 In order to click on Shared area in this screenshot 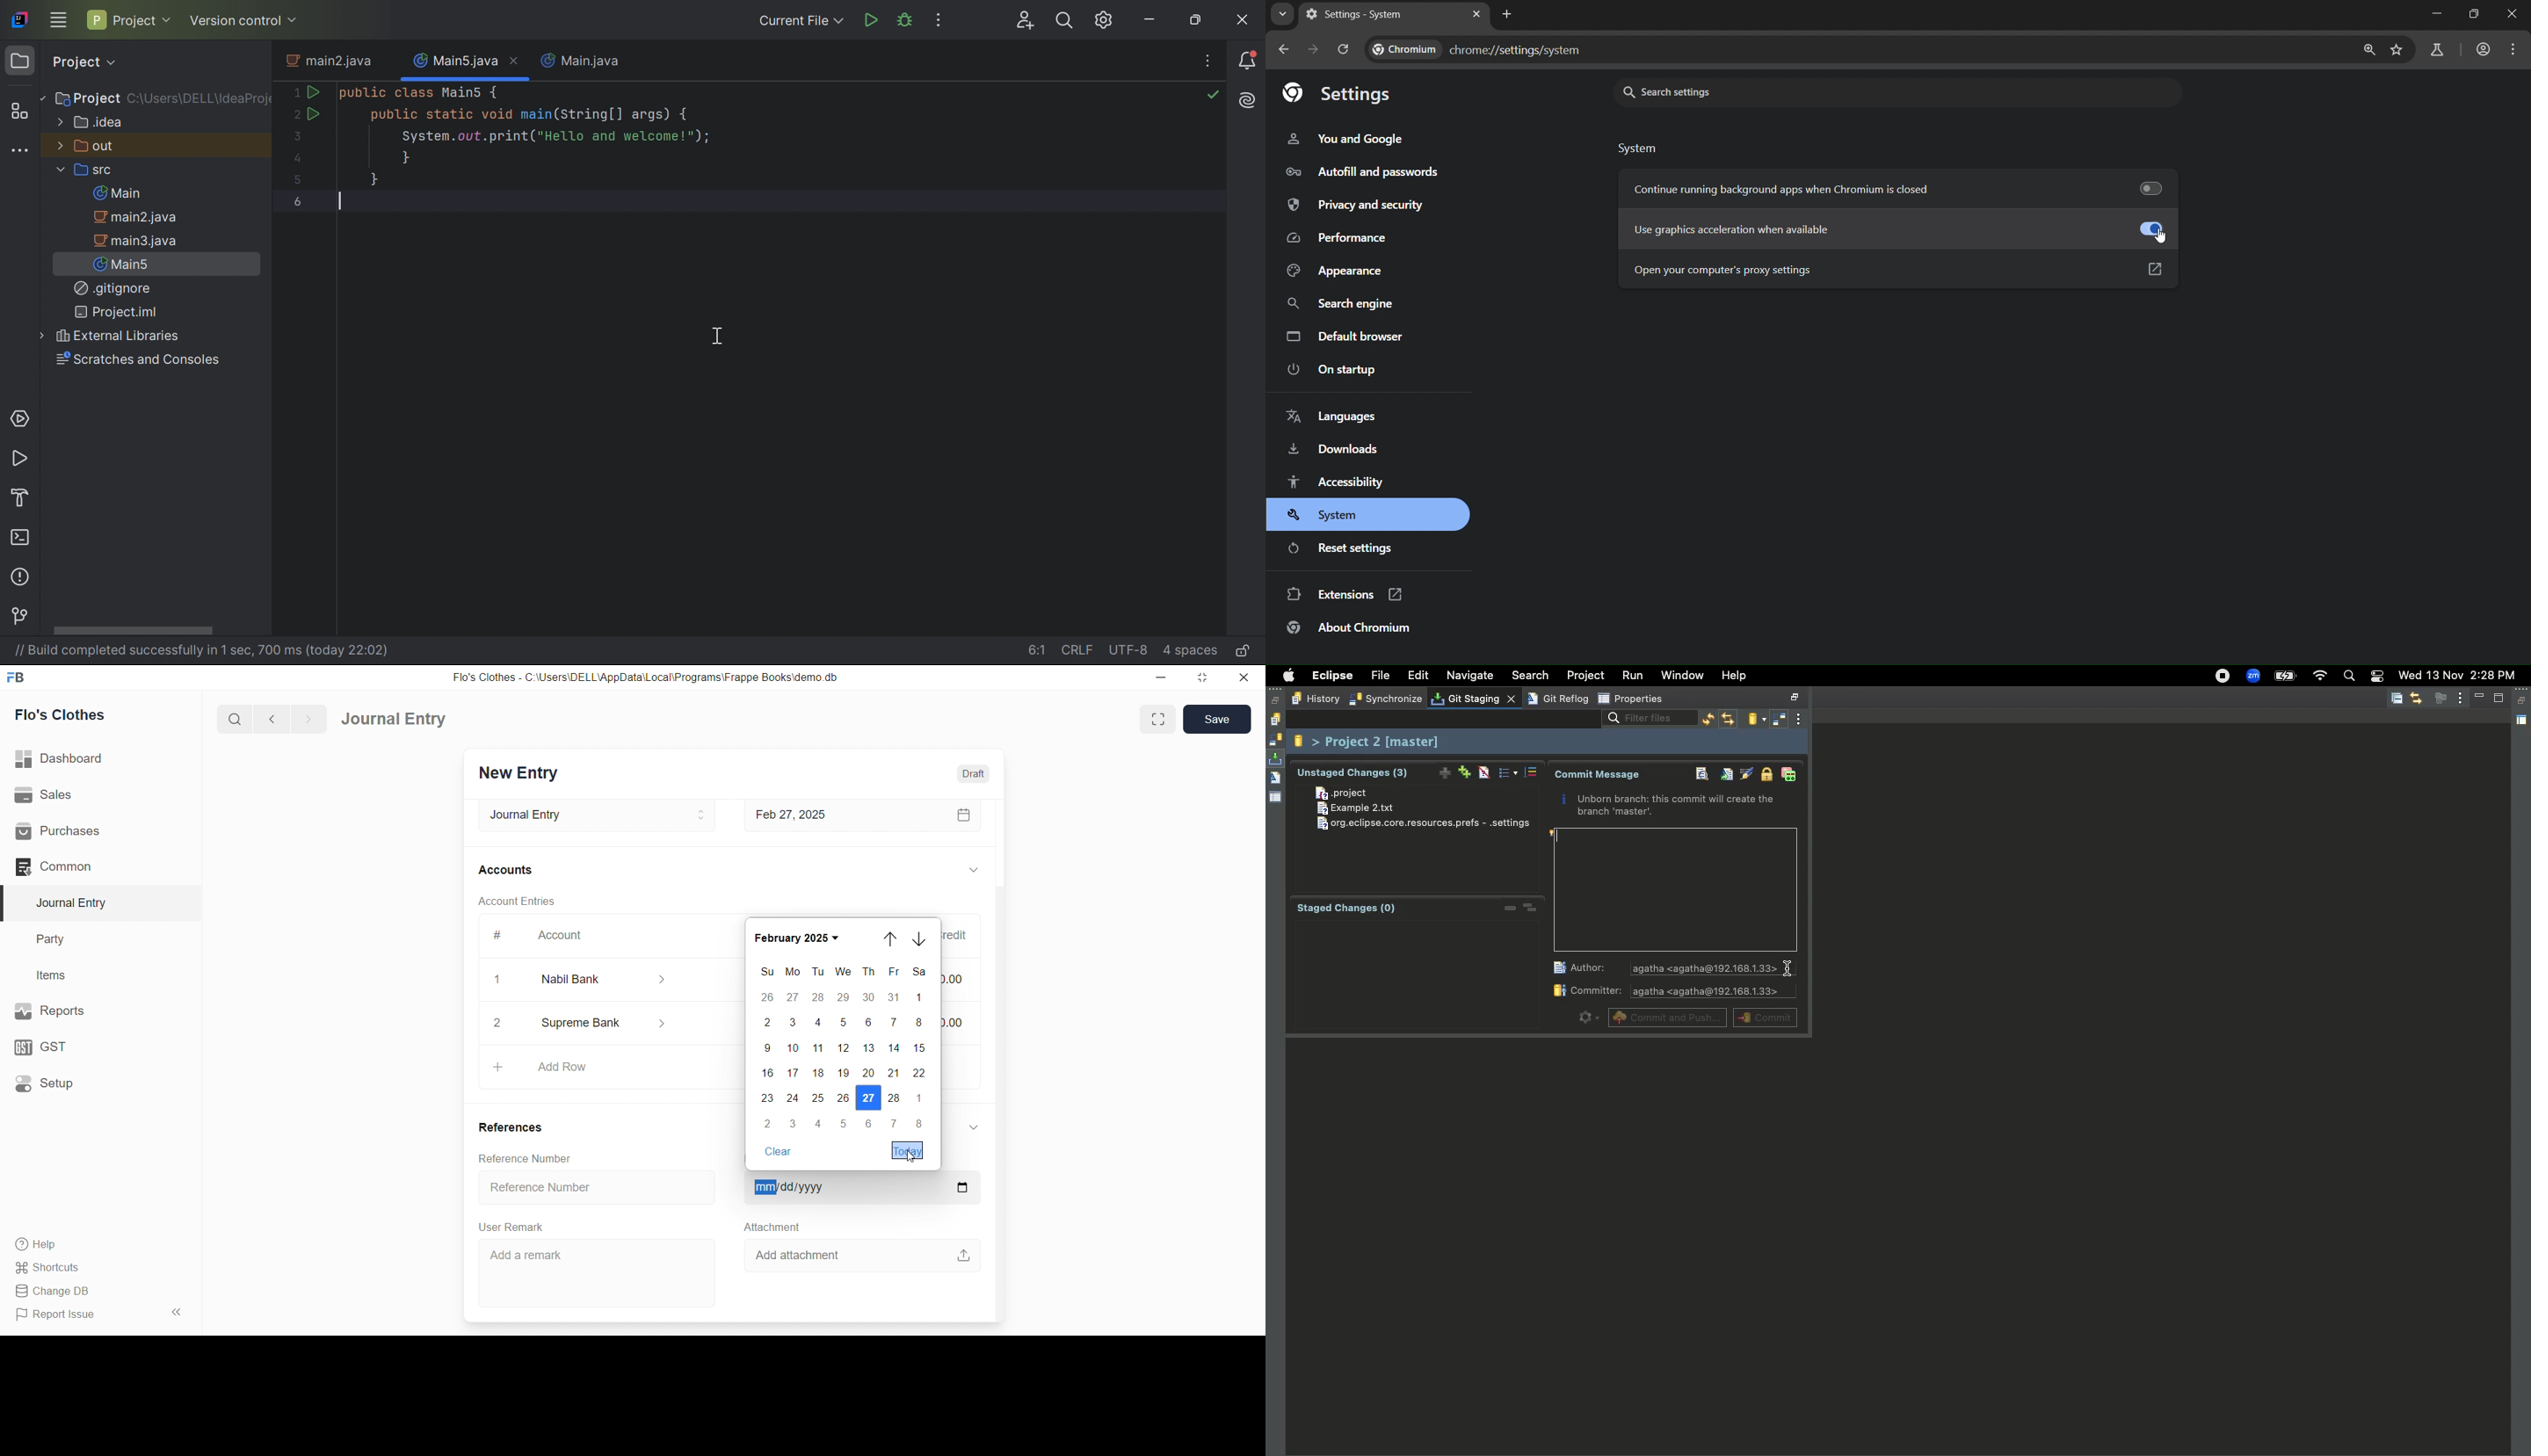, I will do `click(2523, 723)`.